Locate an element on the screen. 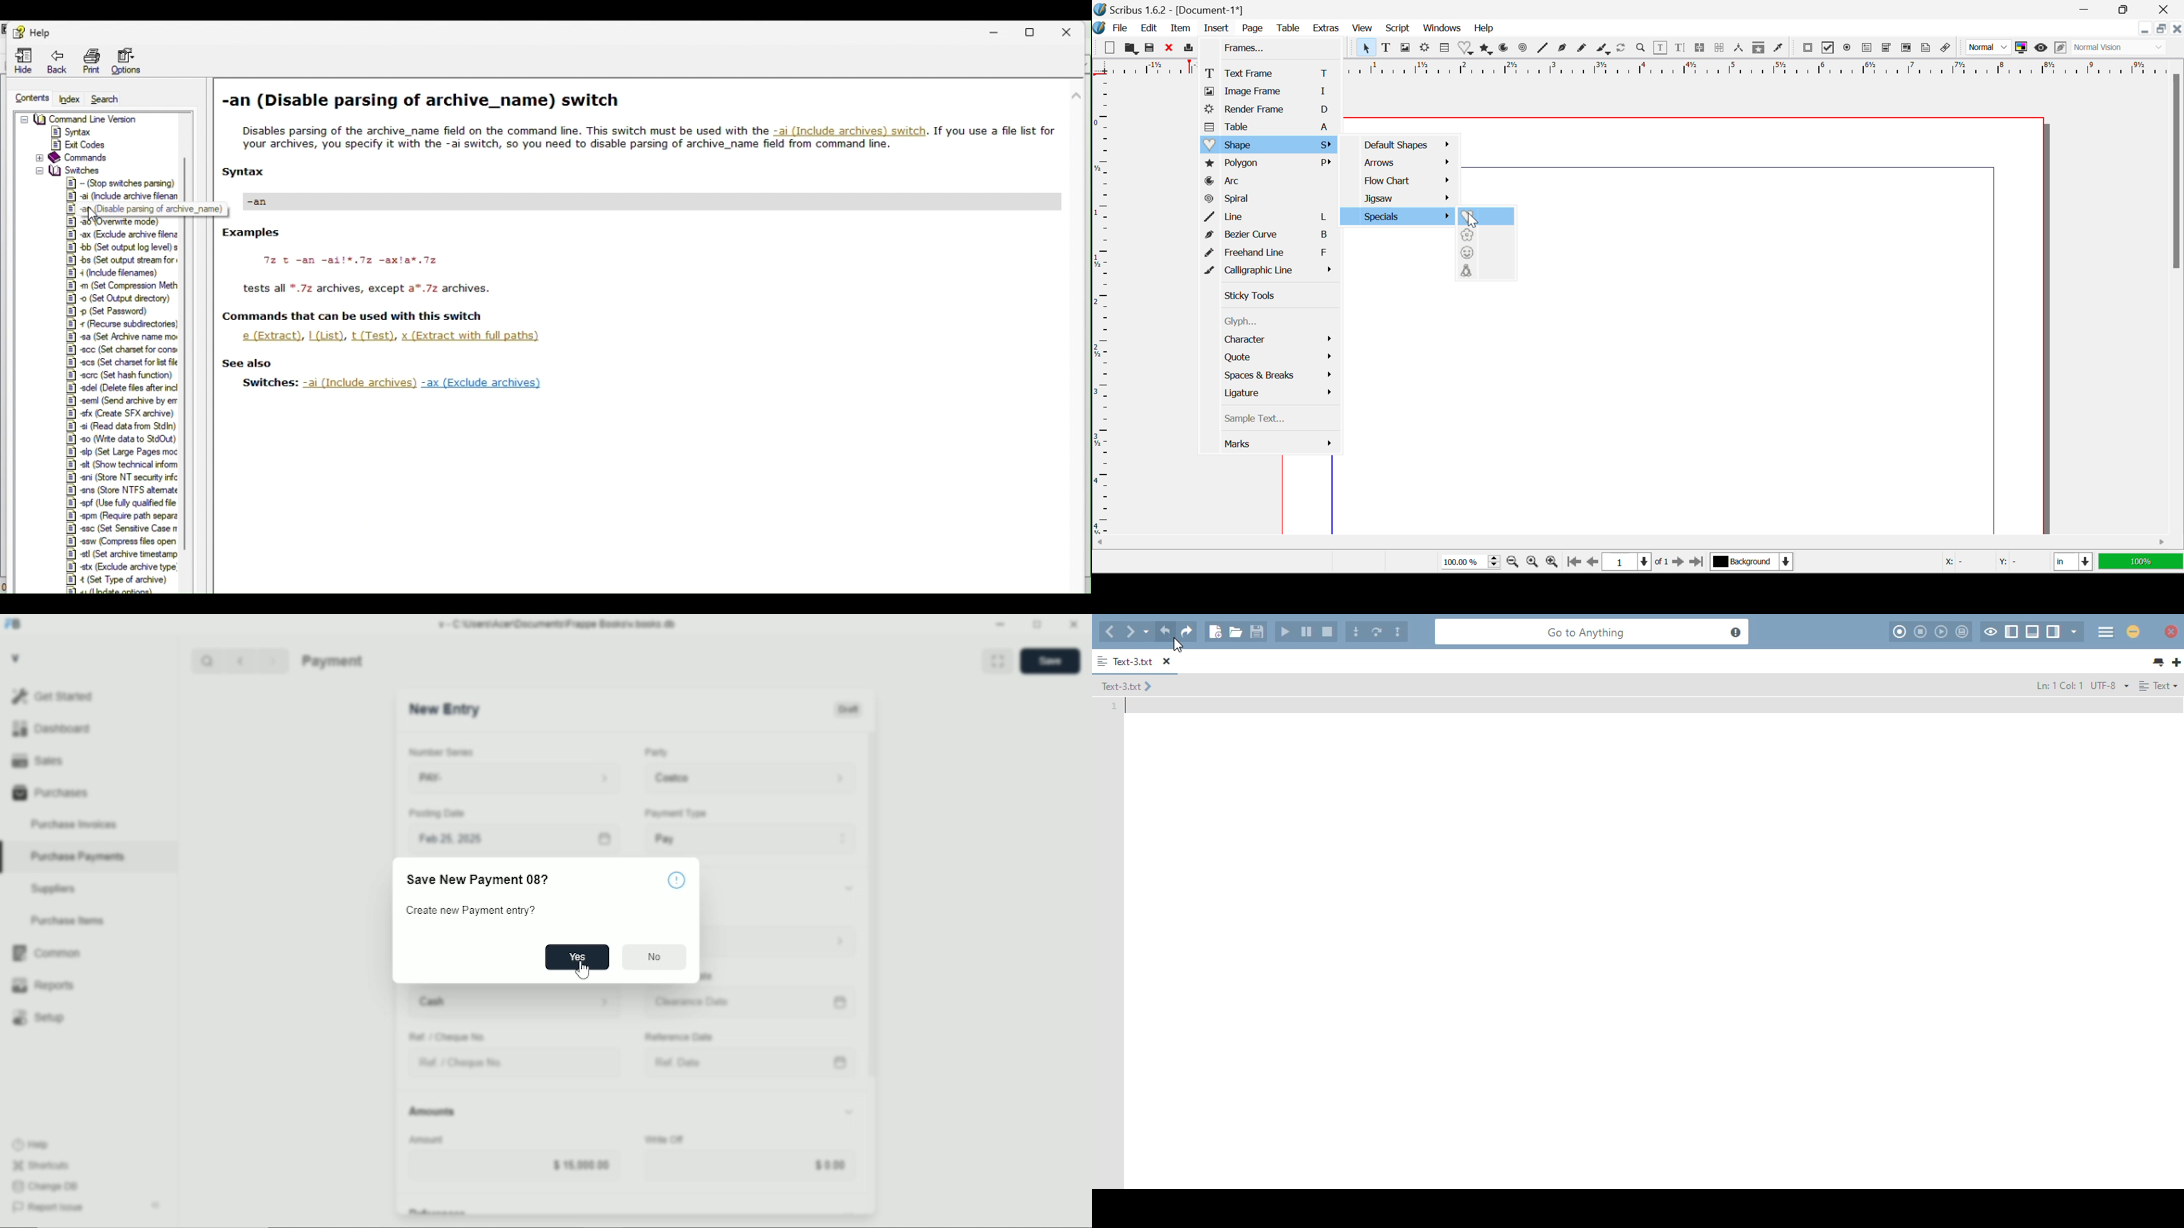 Image resolution: width=2184 pixels, height=1232 pixels. Contents is located at coordinates (30, 96).